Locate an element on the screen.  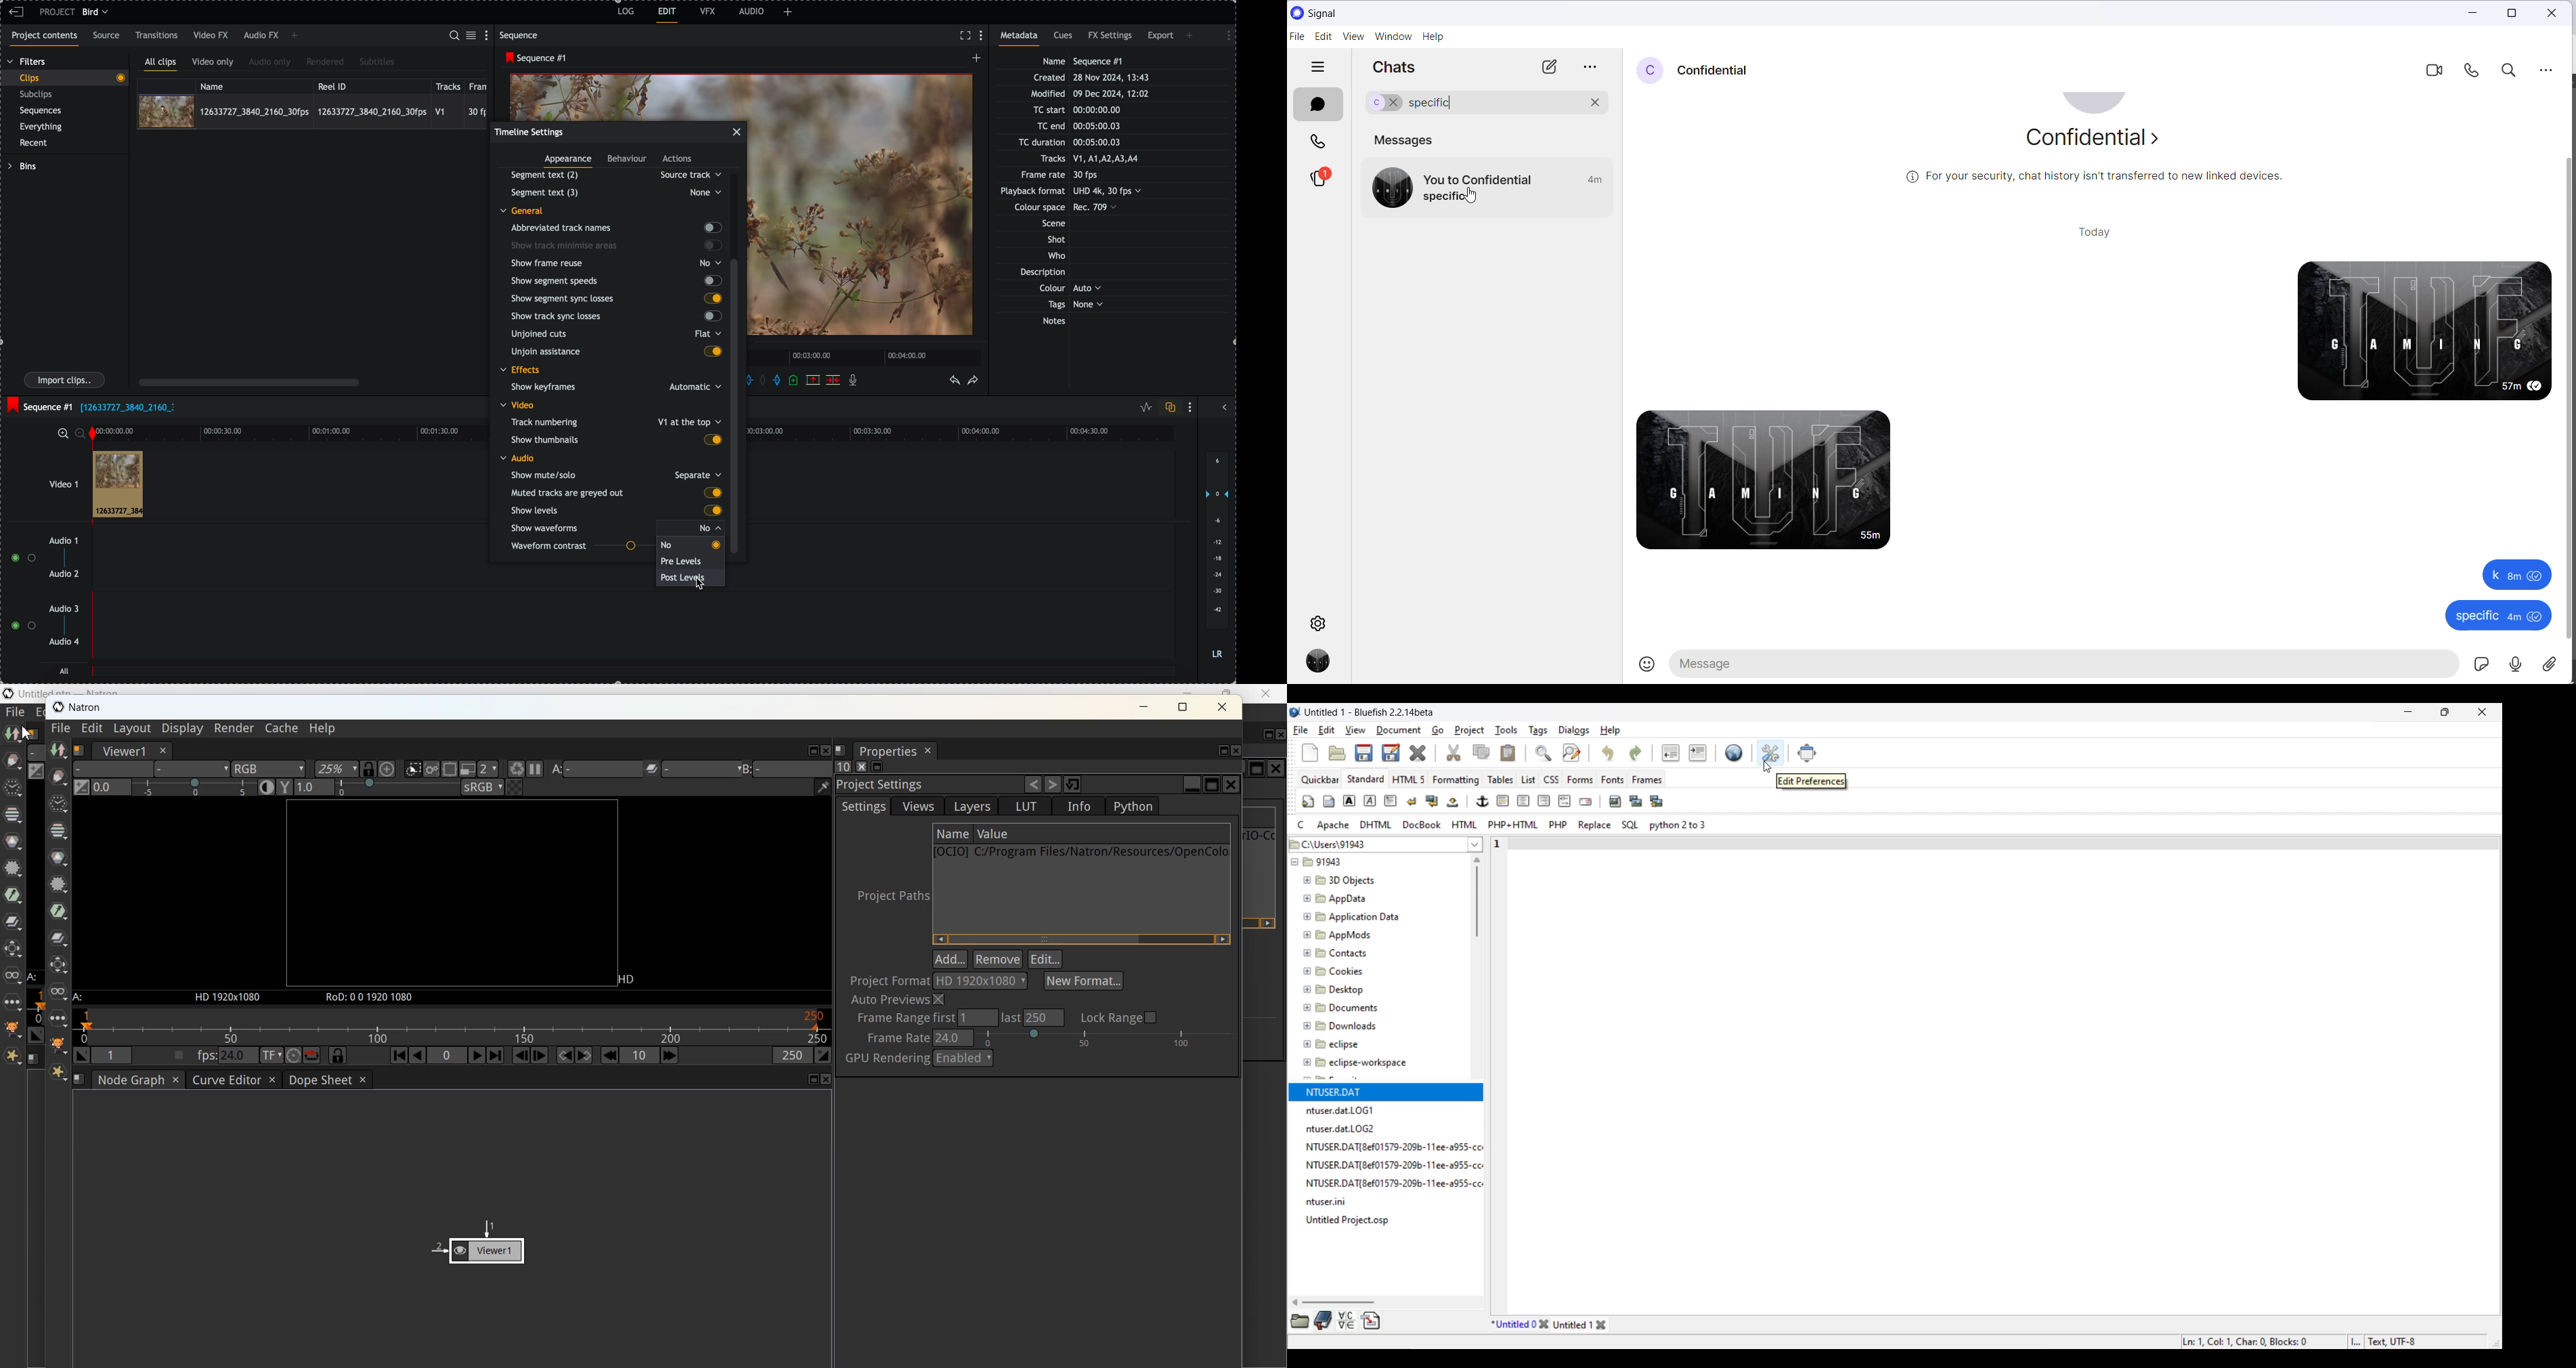
segment text (2) is located at coordinates (613, 175).